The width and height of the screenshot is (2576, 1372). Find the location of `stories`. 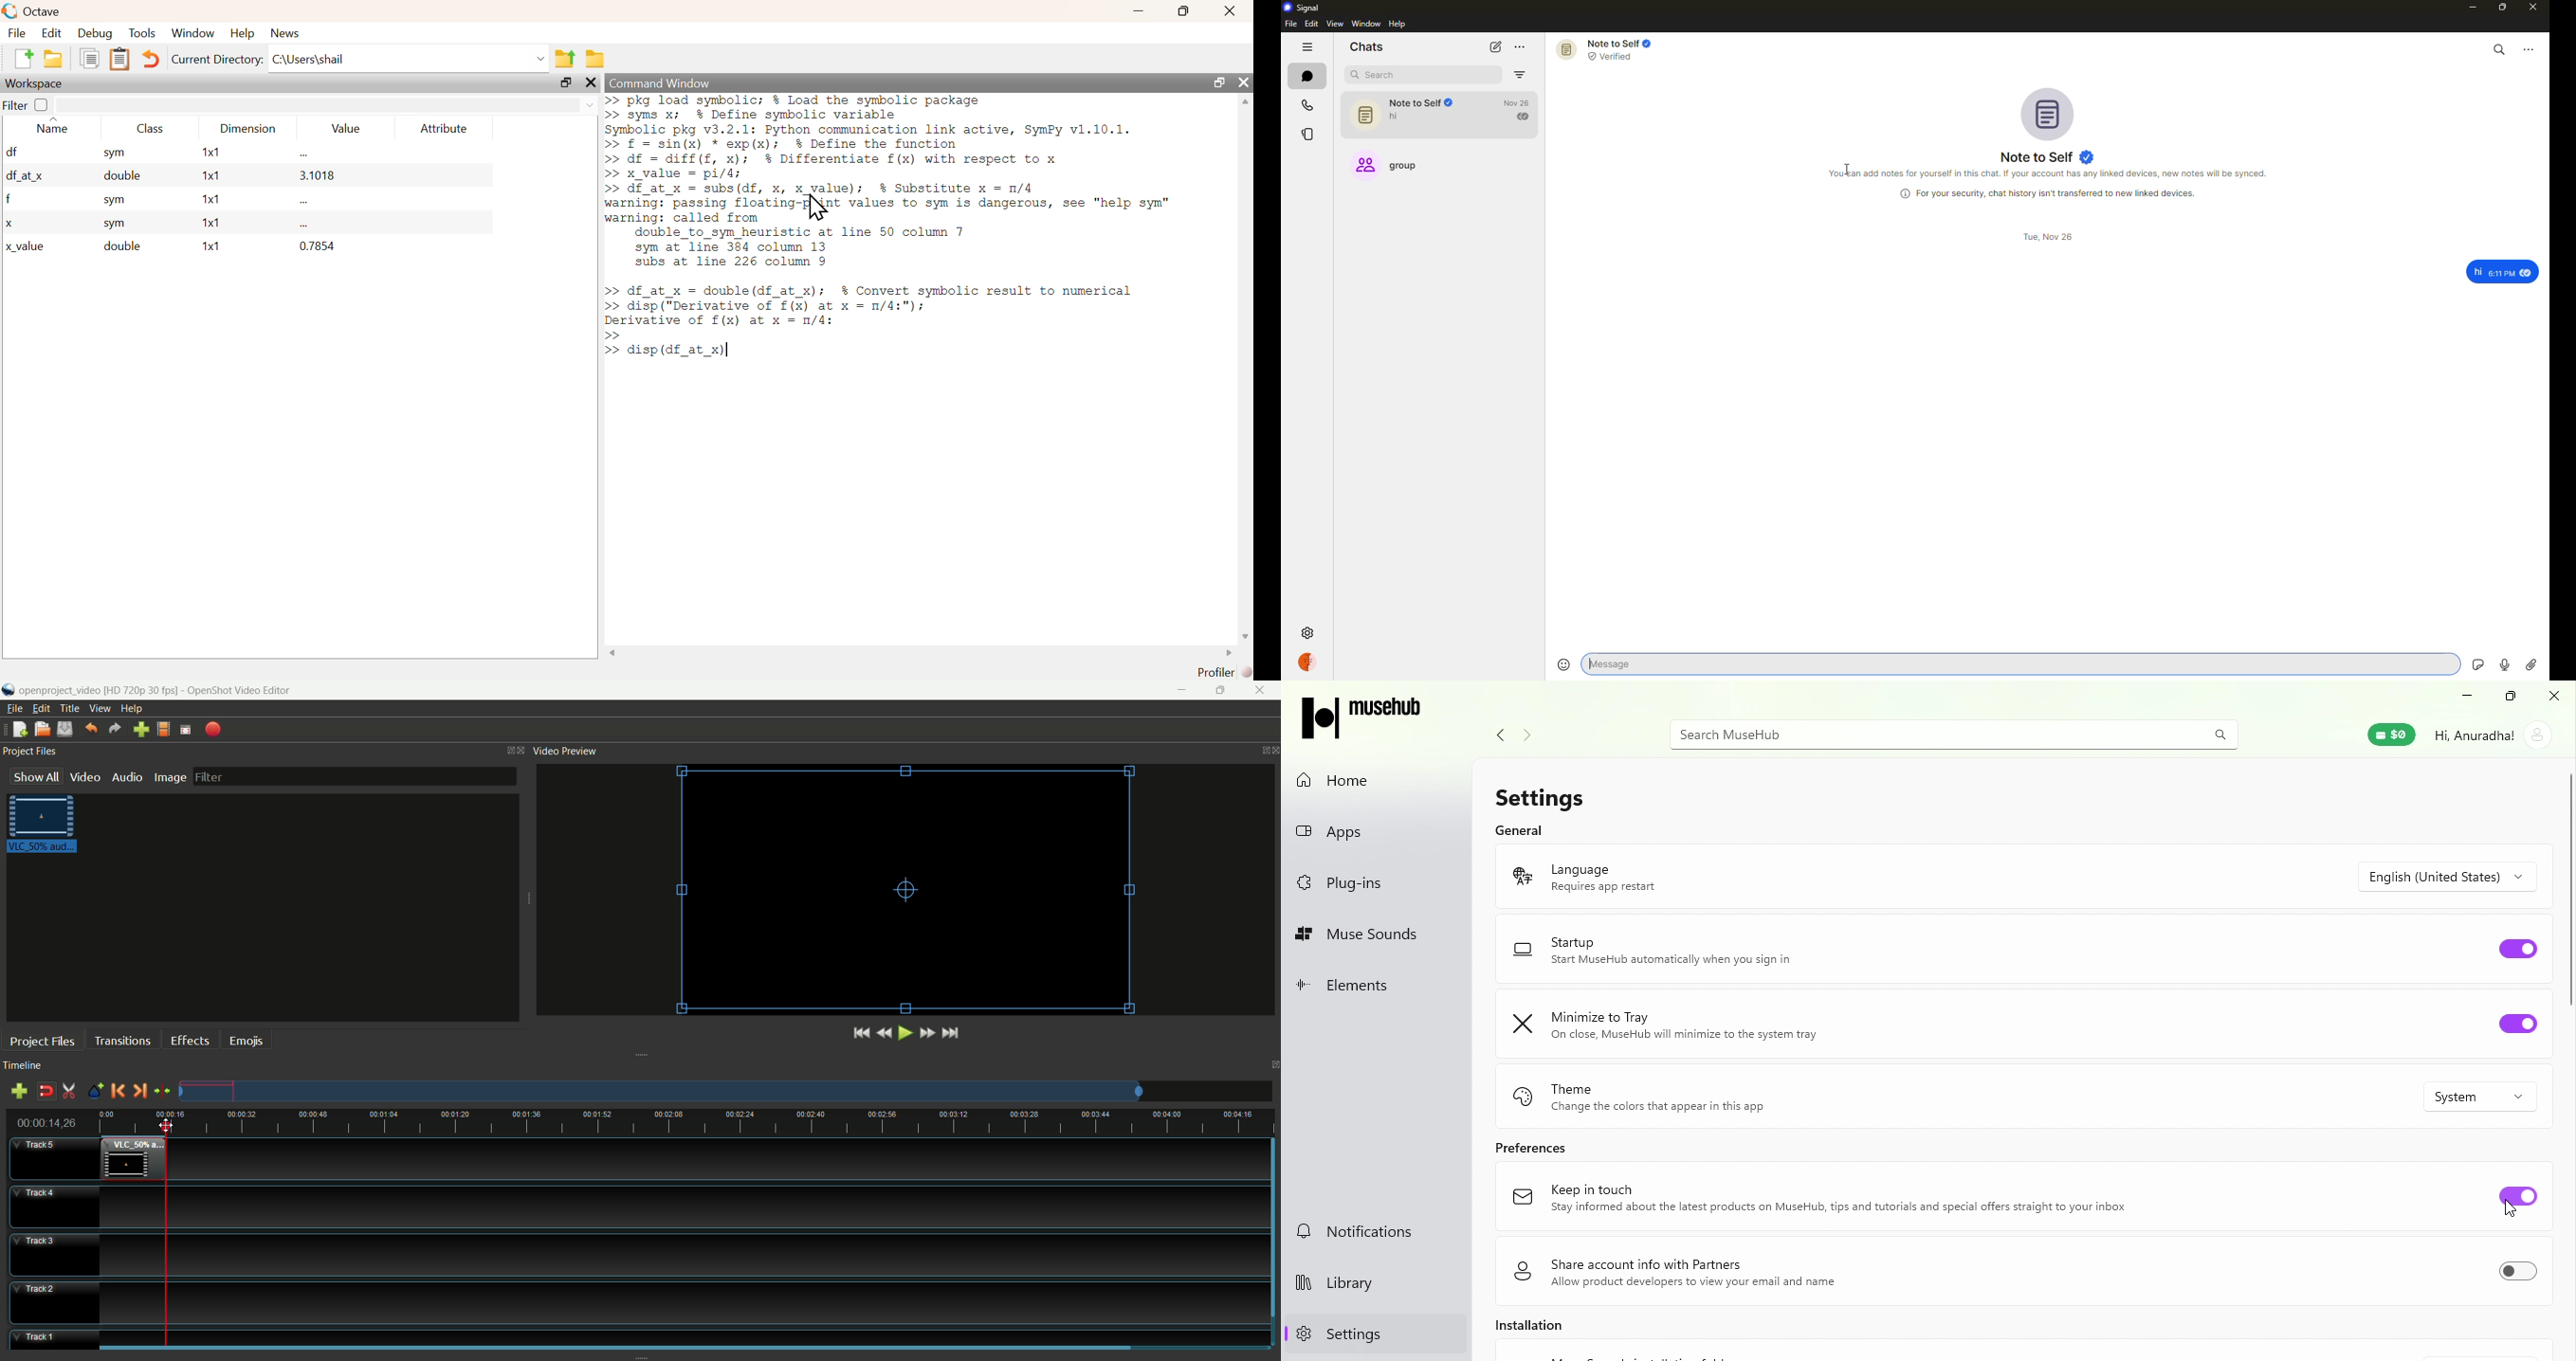

stories is located at coordinates (1311, 134).